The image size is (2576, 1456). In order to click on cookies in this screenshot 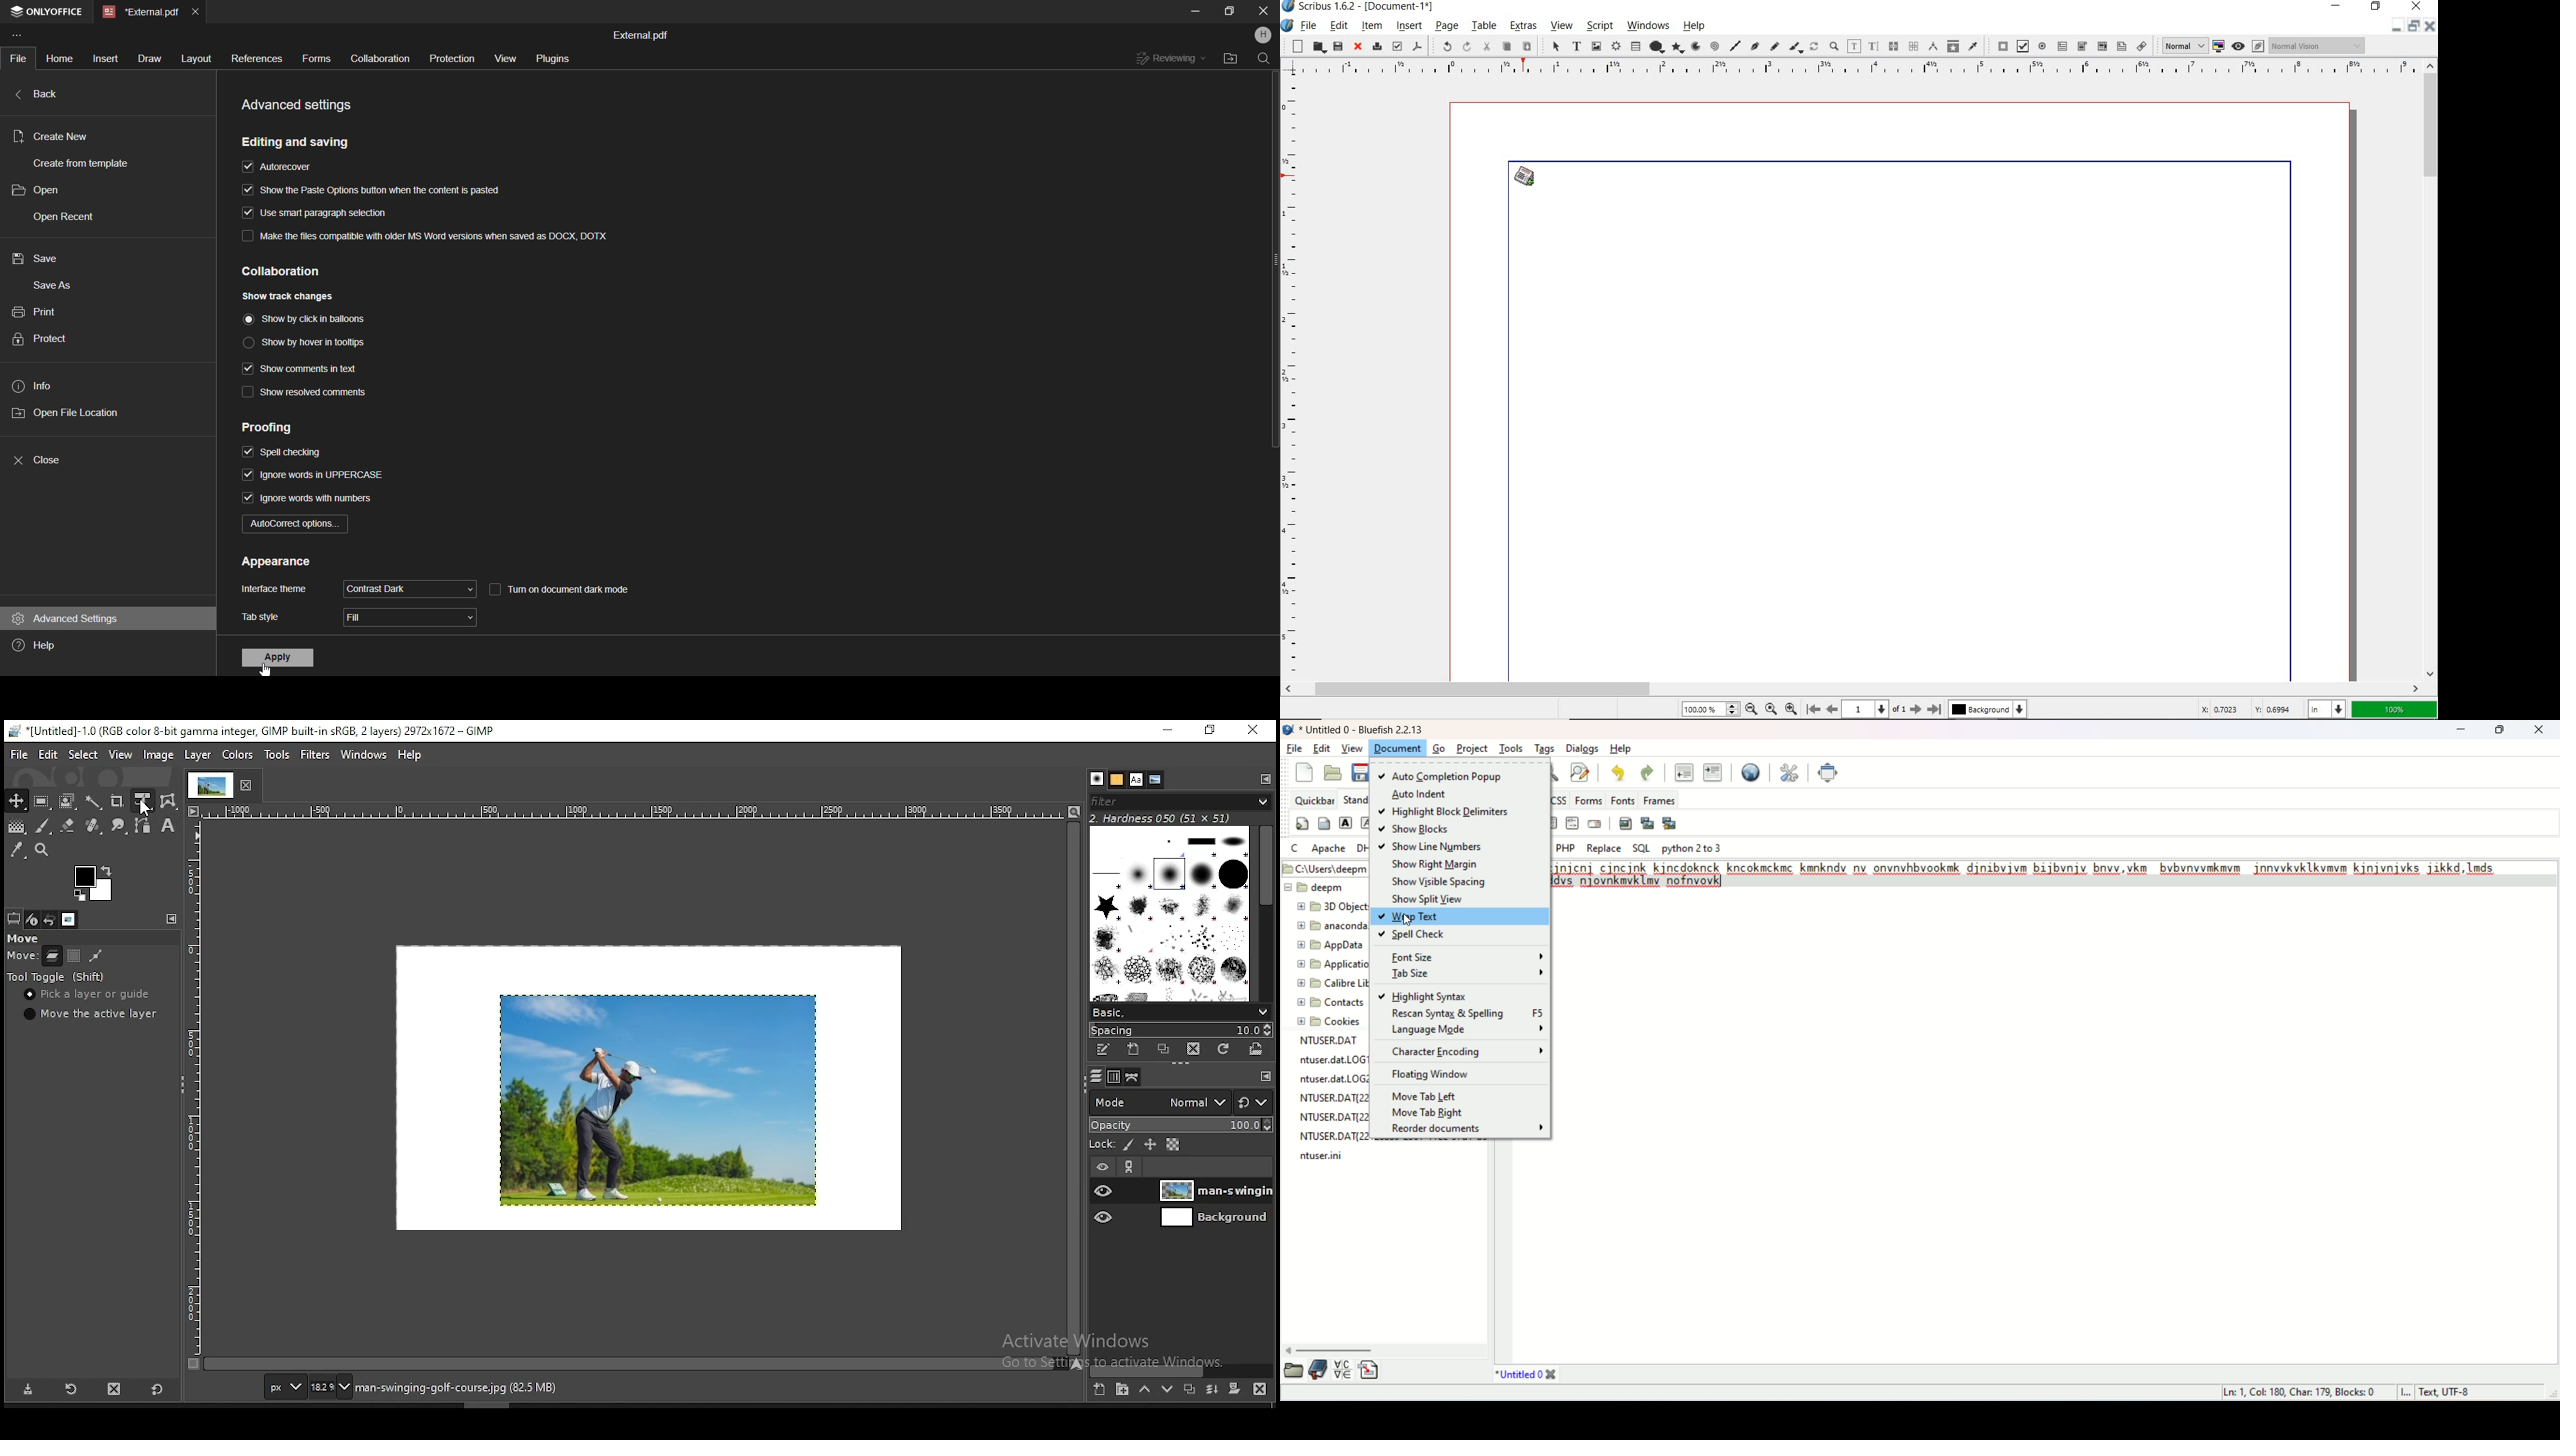, I will do `click(1325, 1022)`.